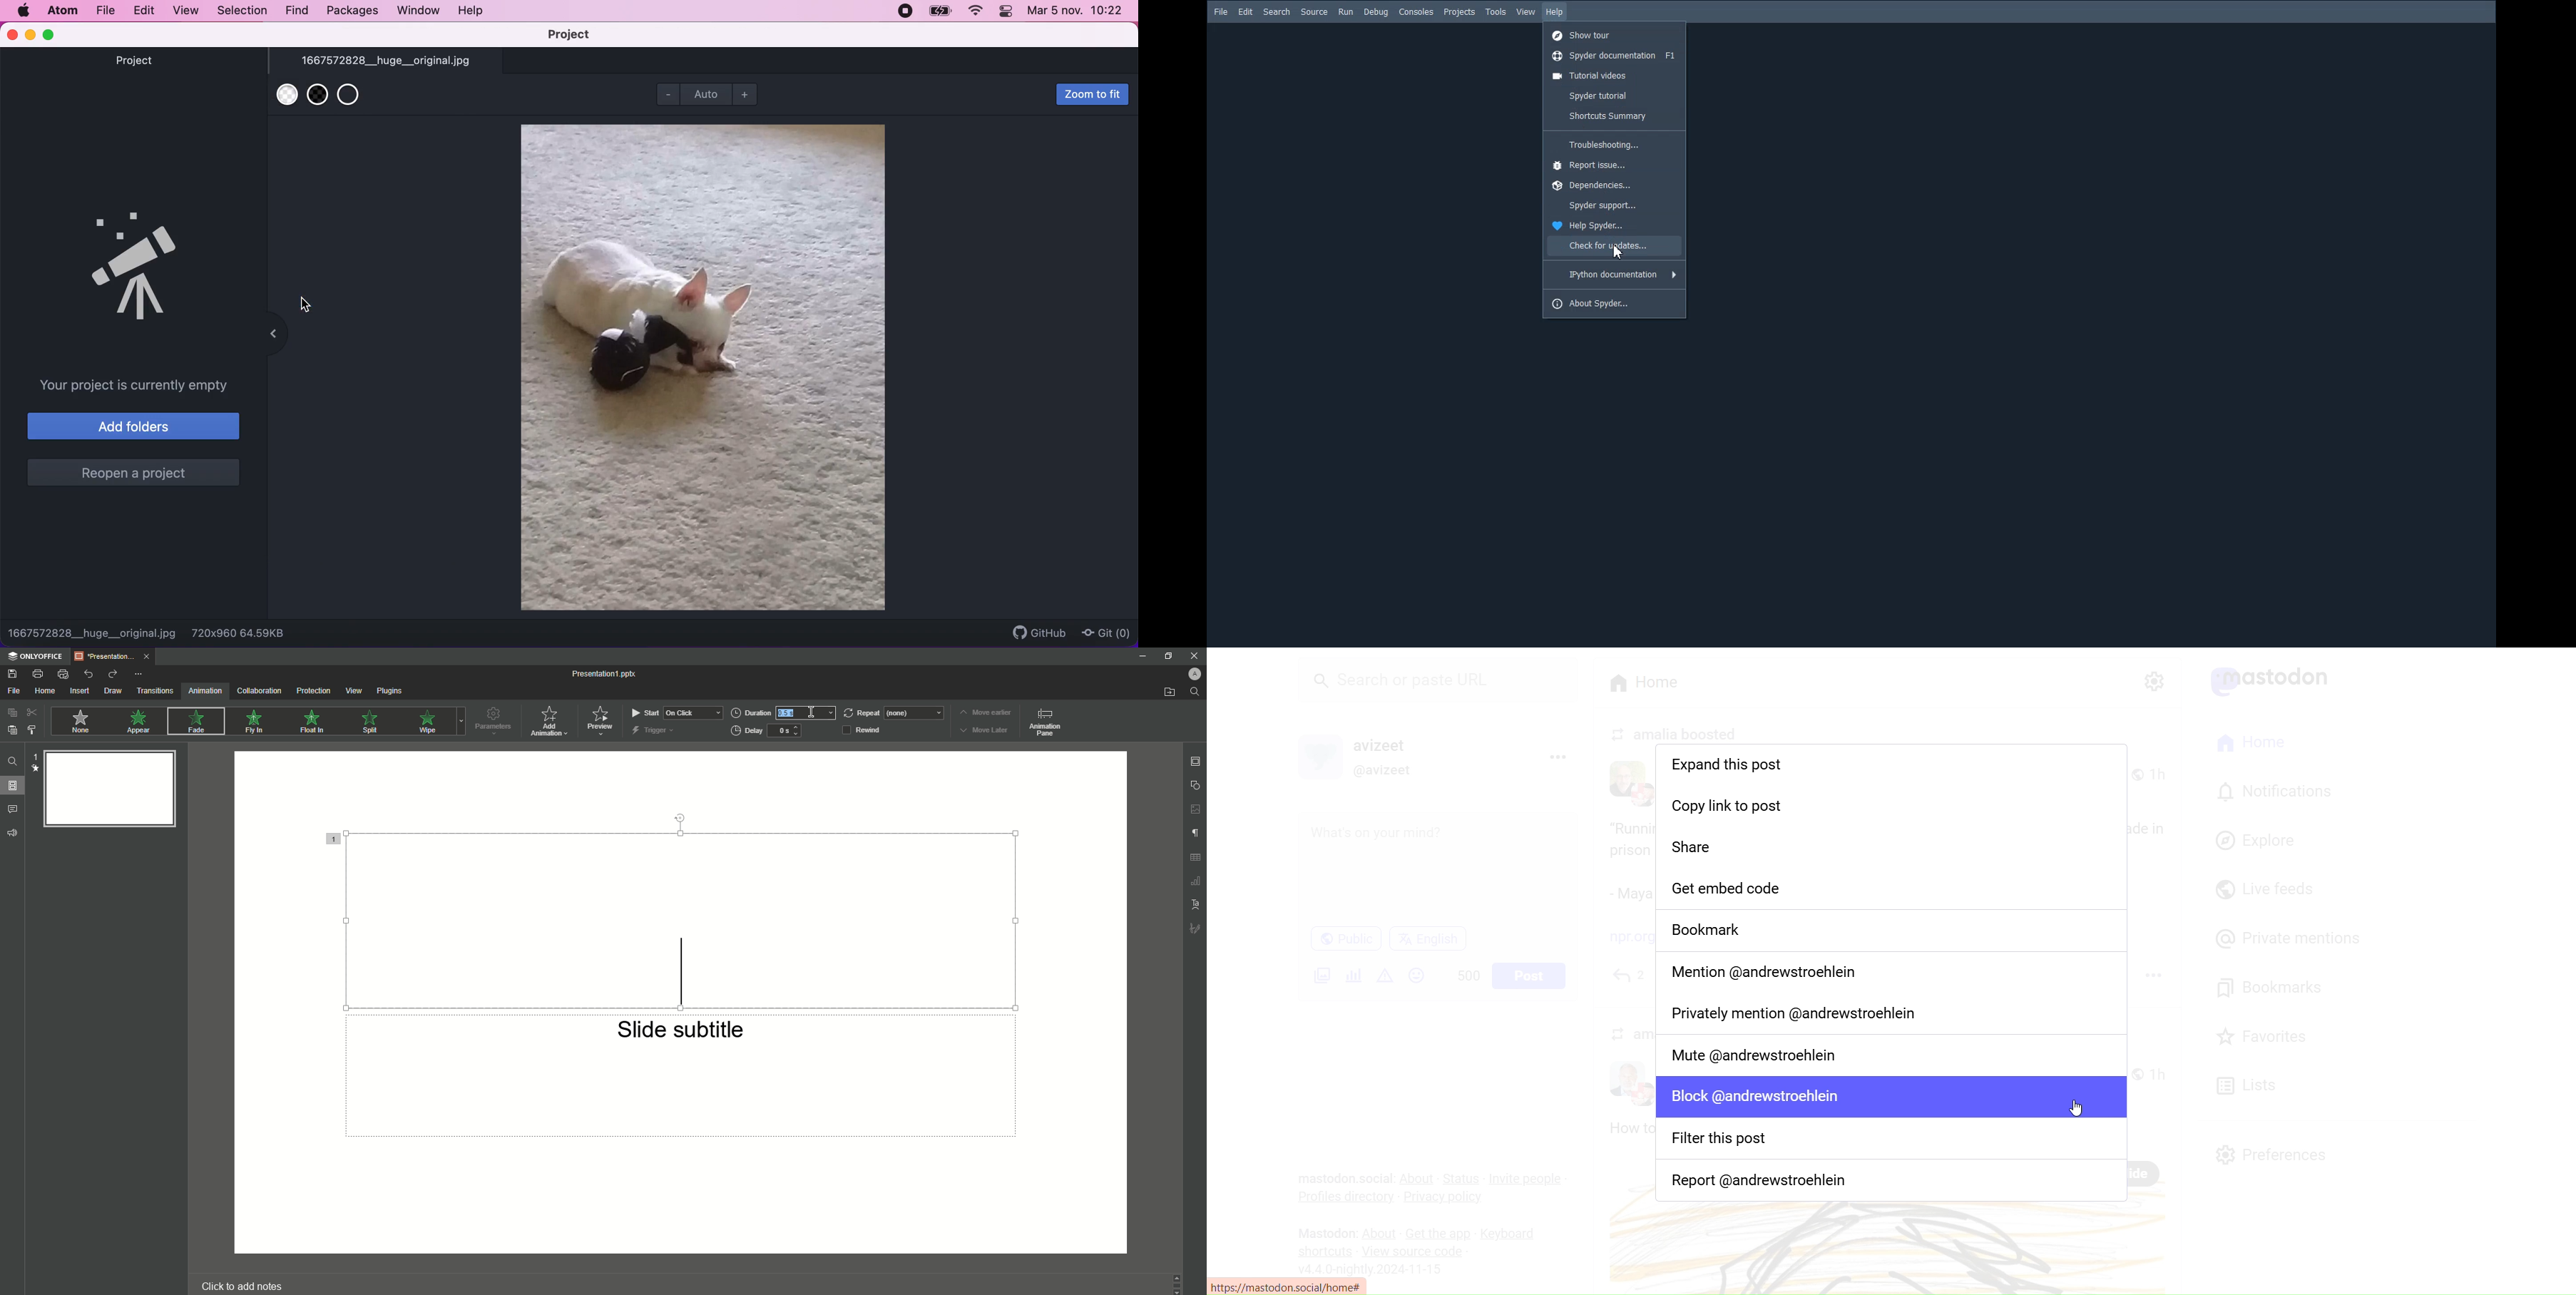 The width and height of the screenshot is (2576, 1316). I want to click on Appear, so click(140, 722).